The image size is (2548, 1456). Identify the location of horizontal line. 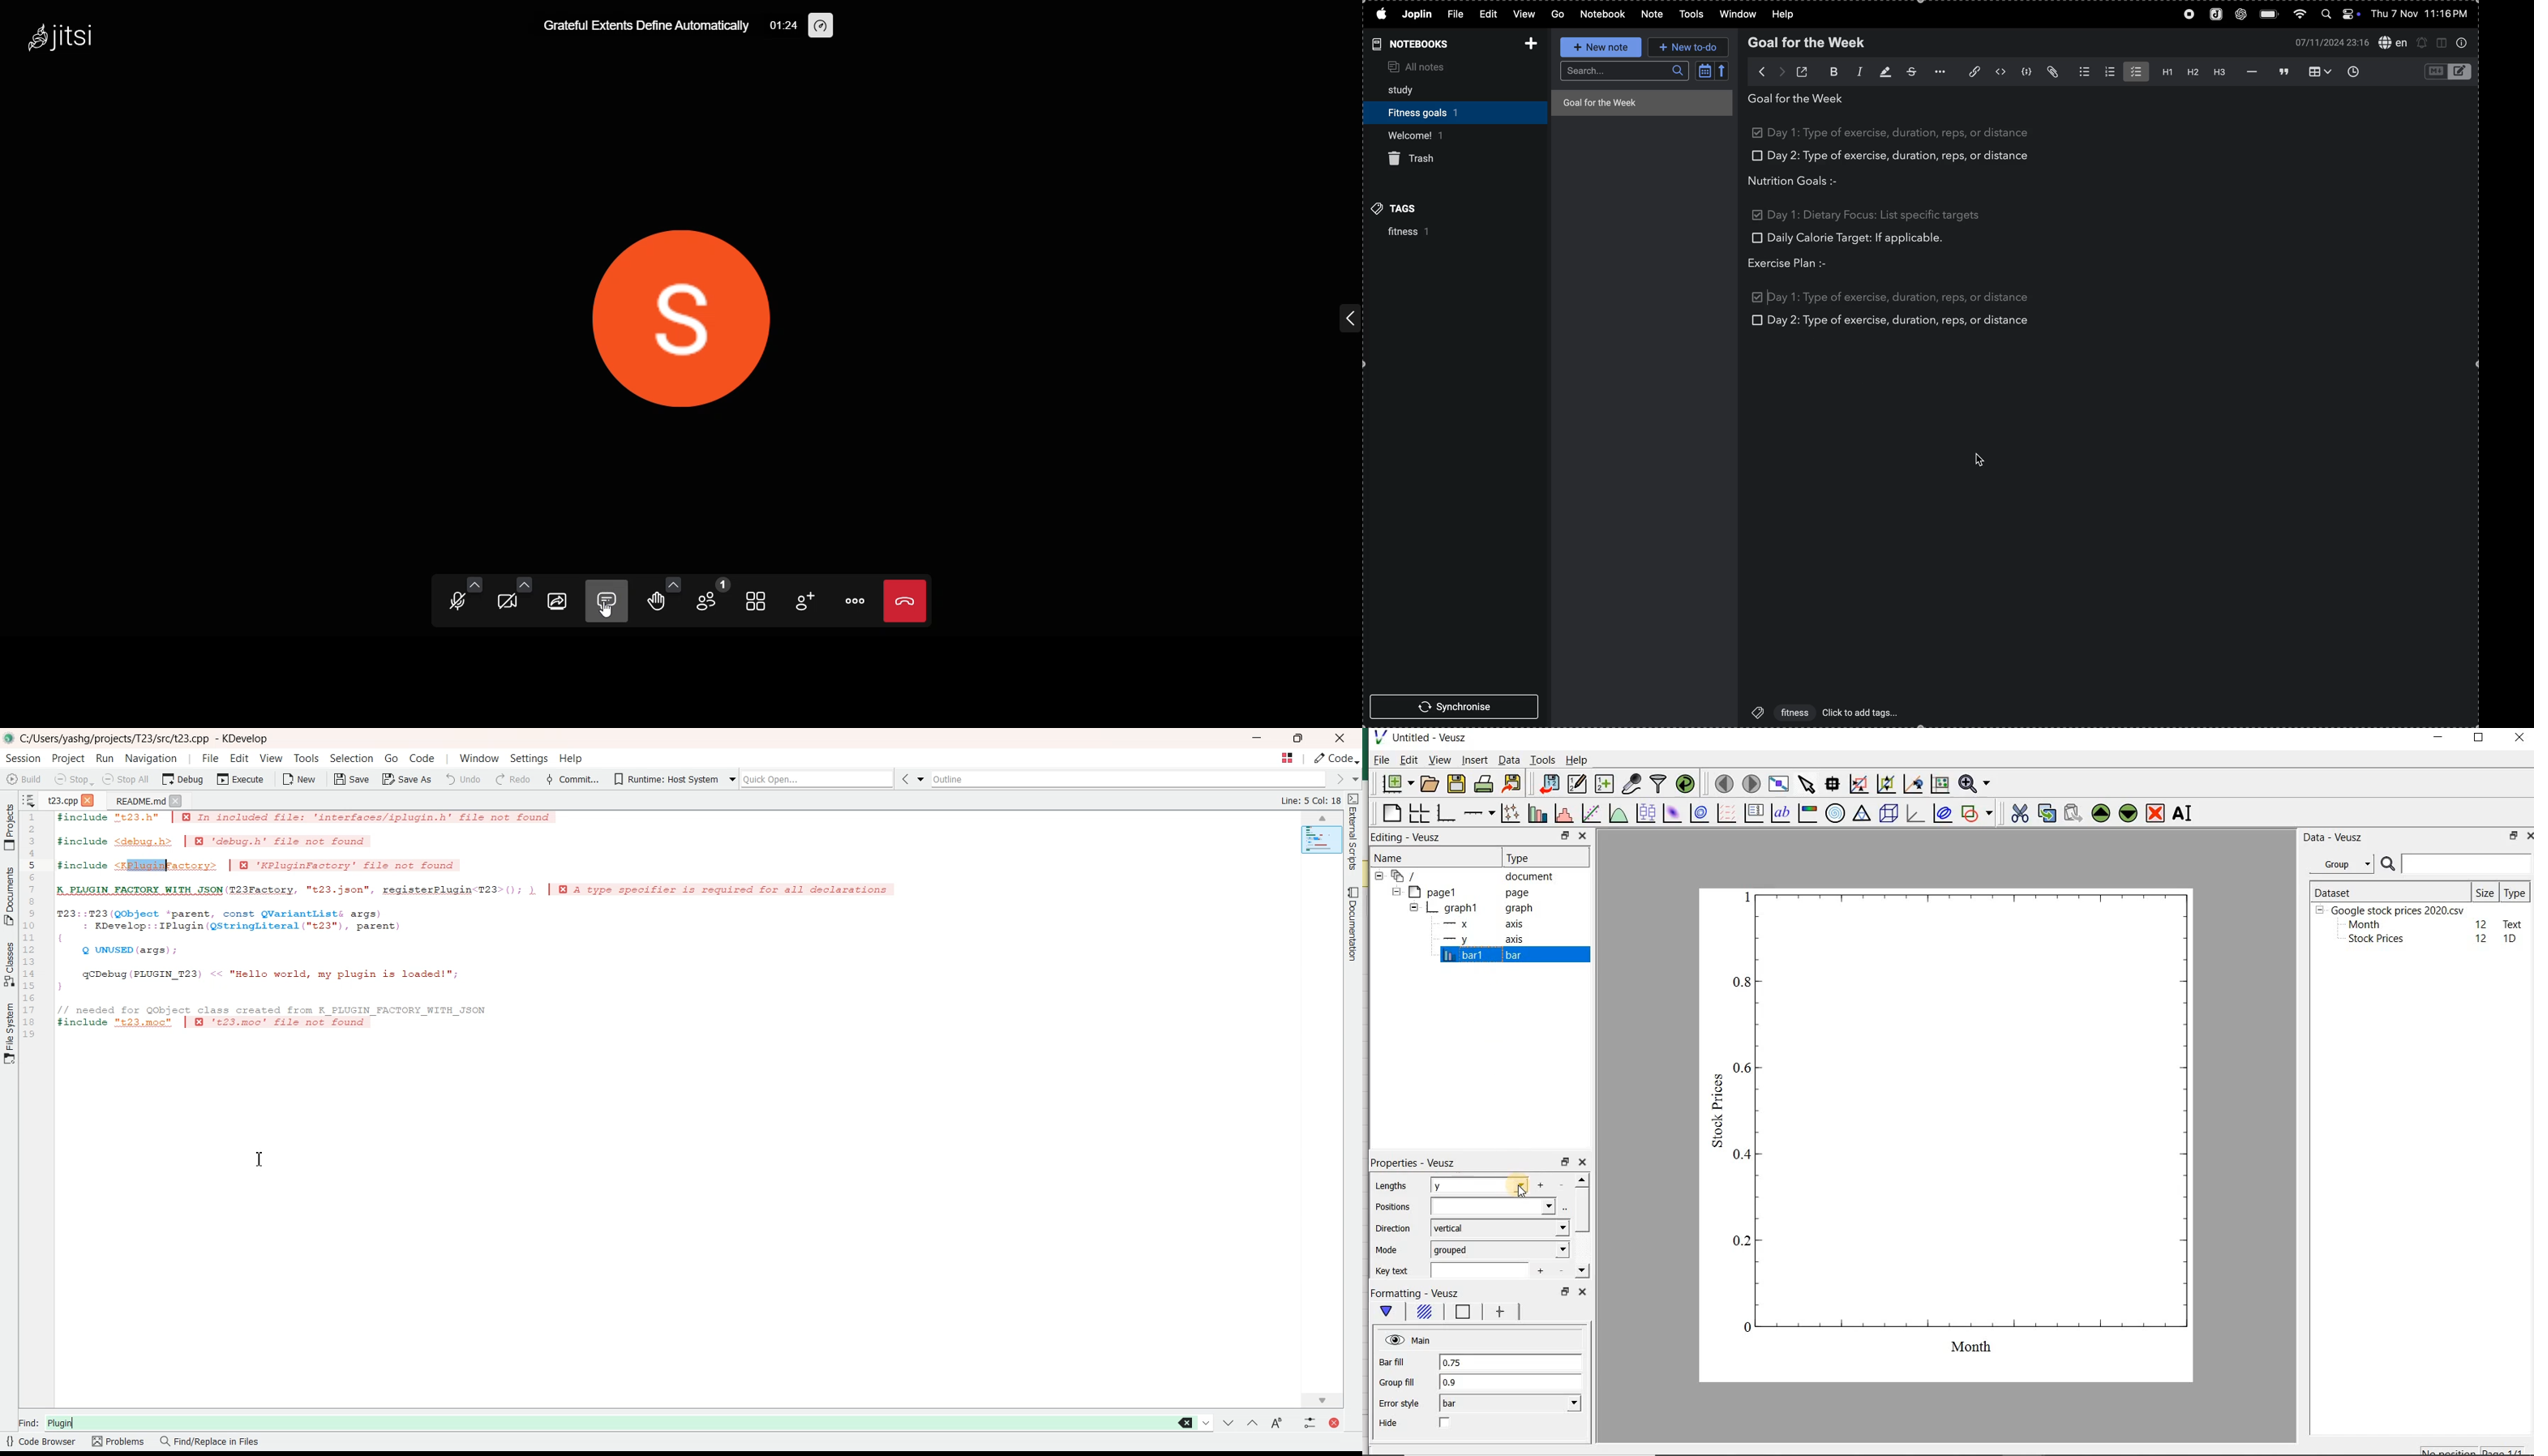
(2248, 71).